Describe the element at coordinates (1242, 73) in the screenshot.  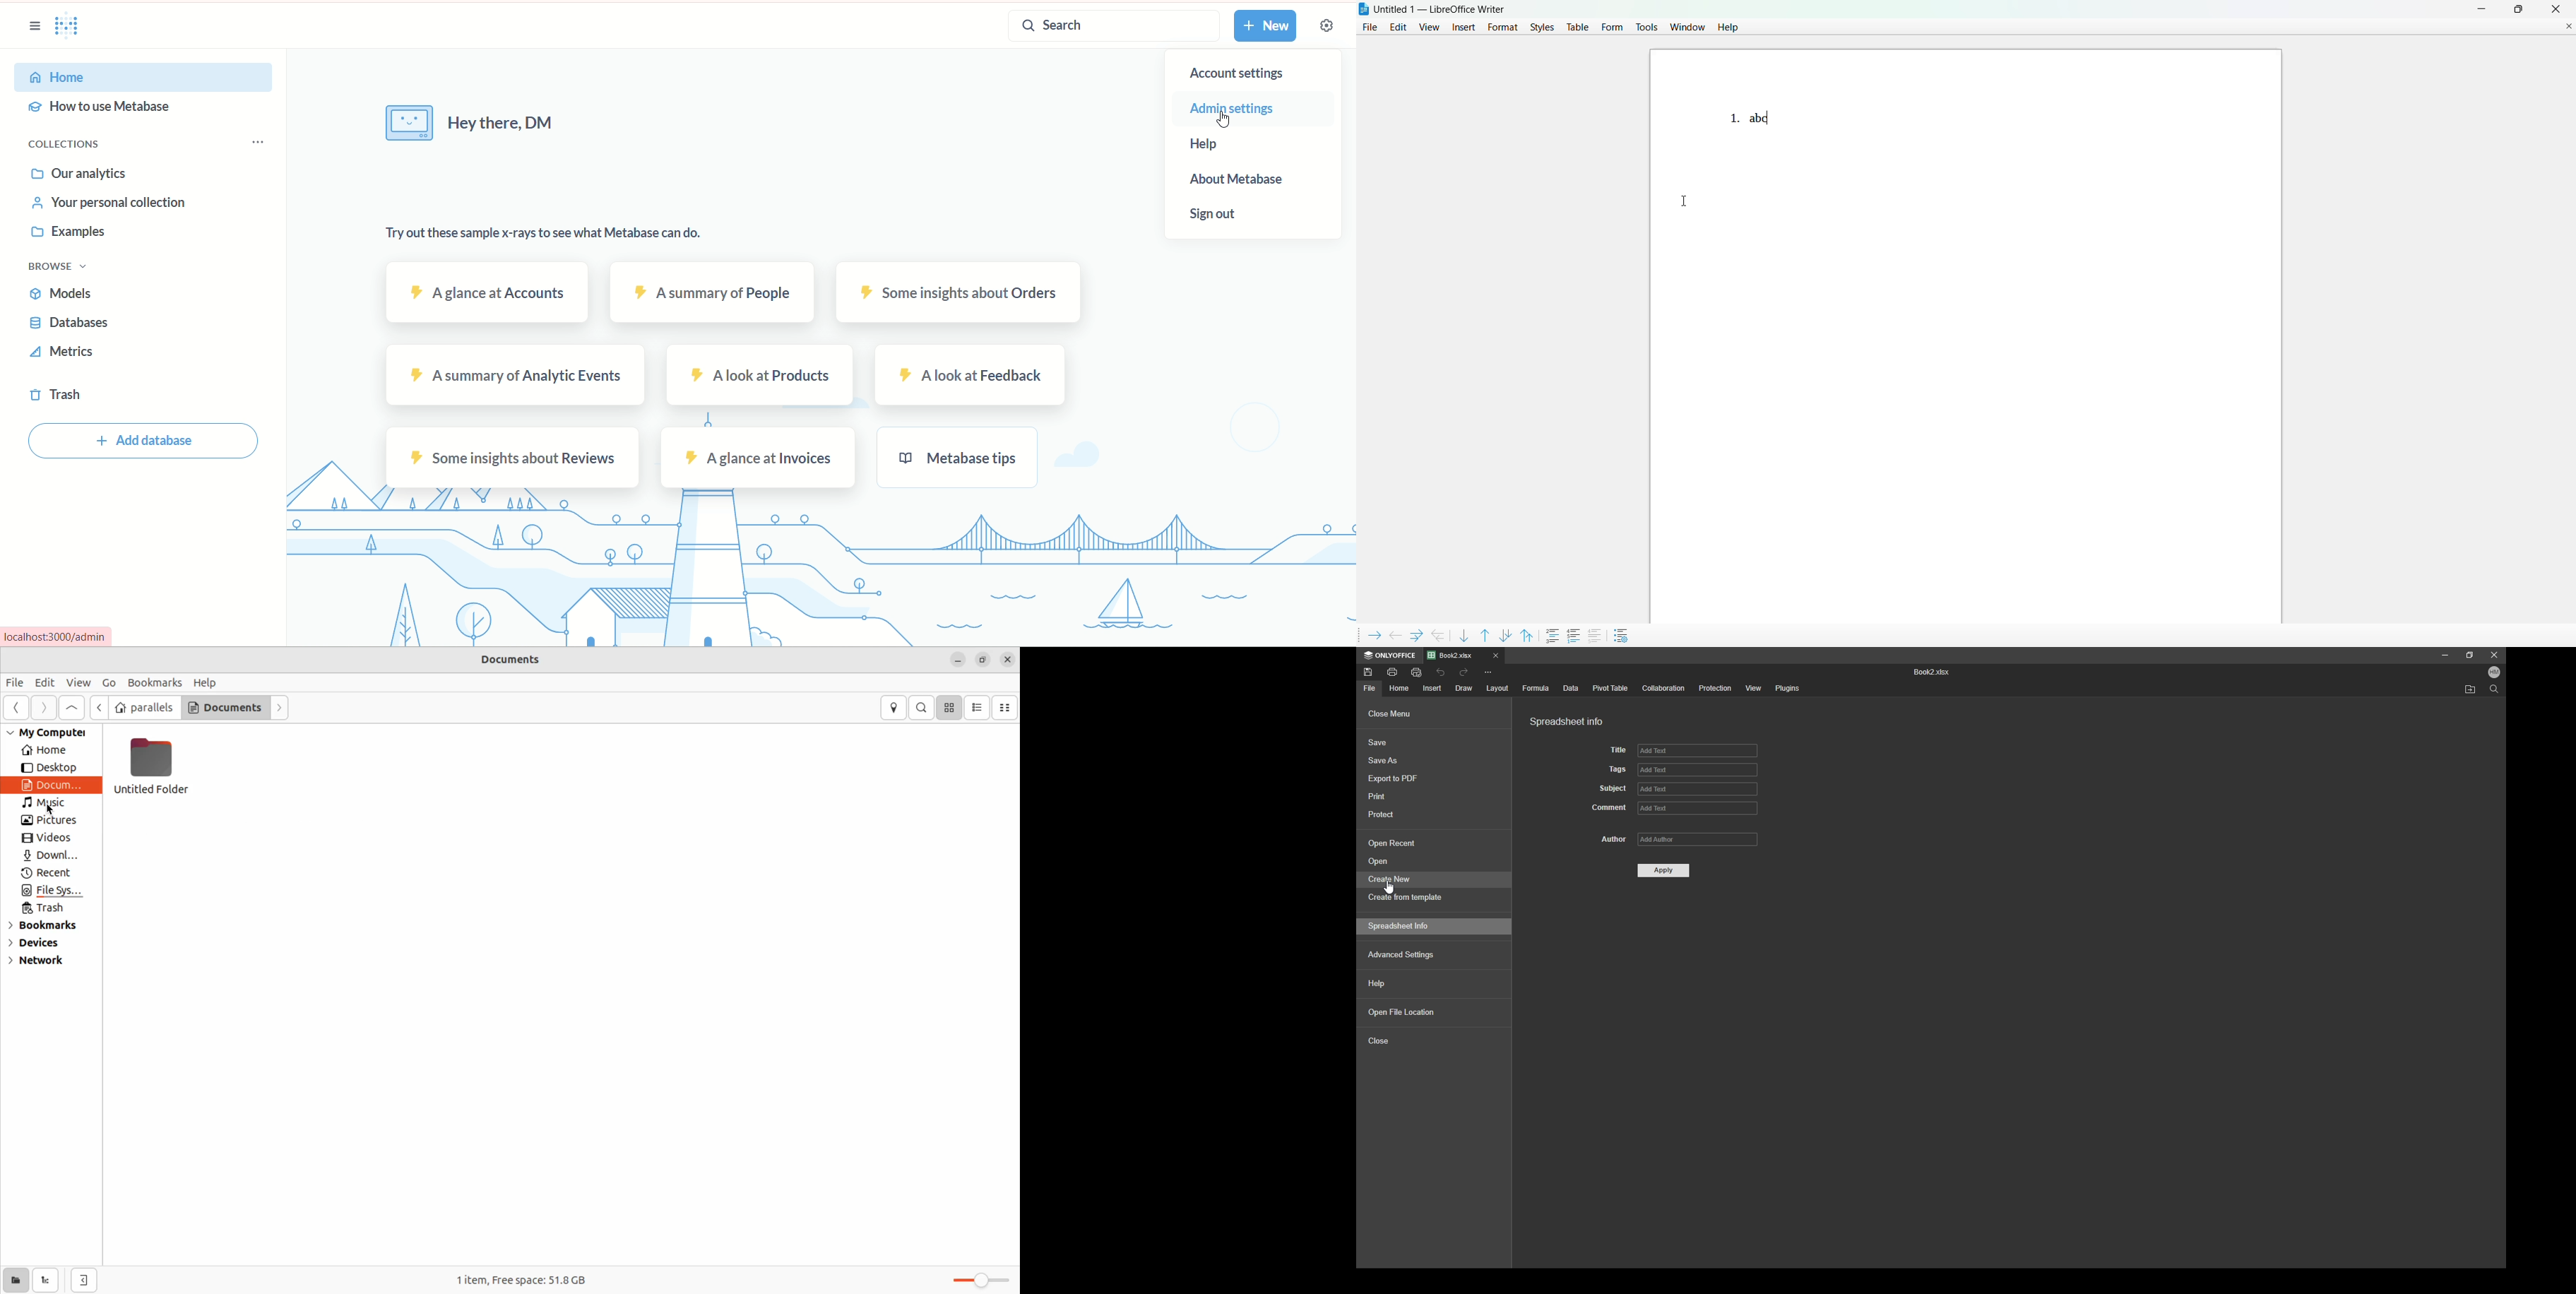
I see `account settings` at that location.